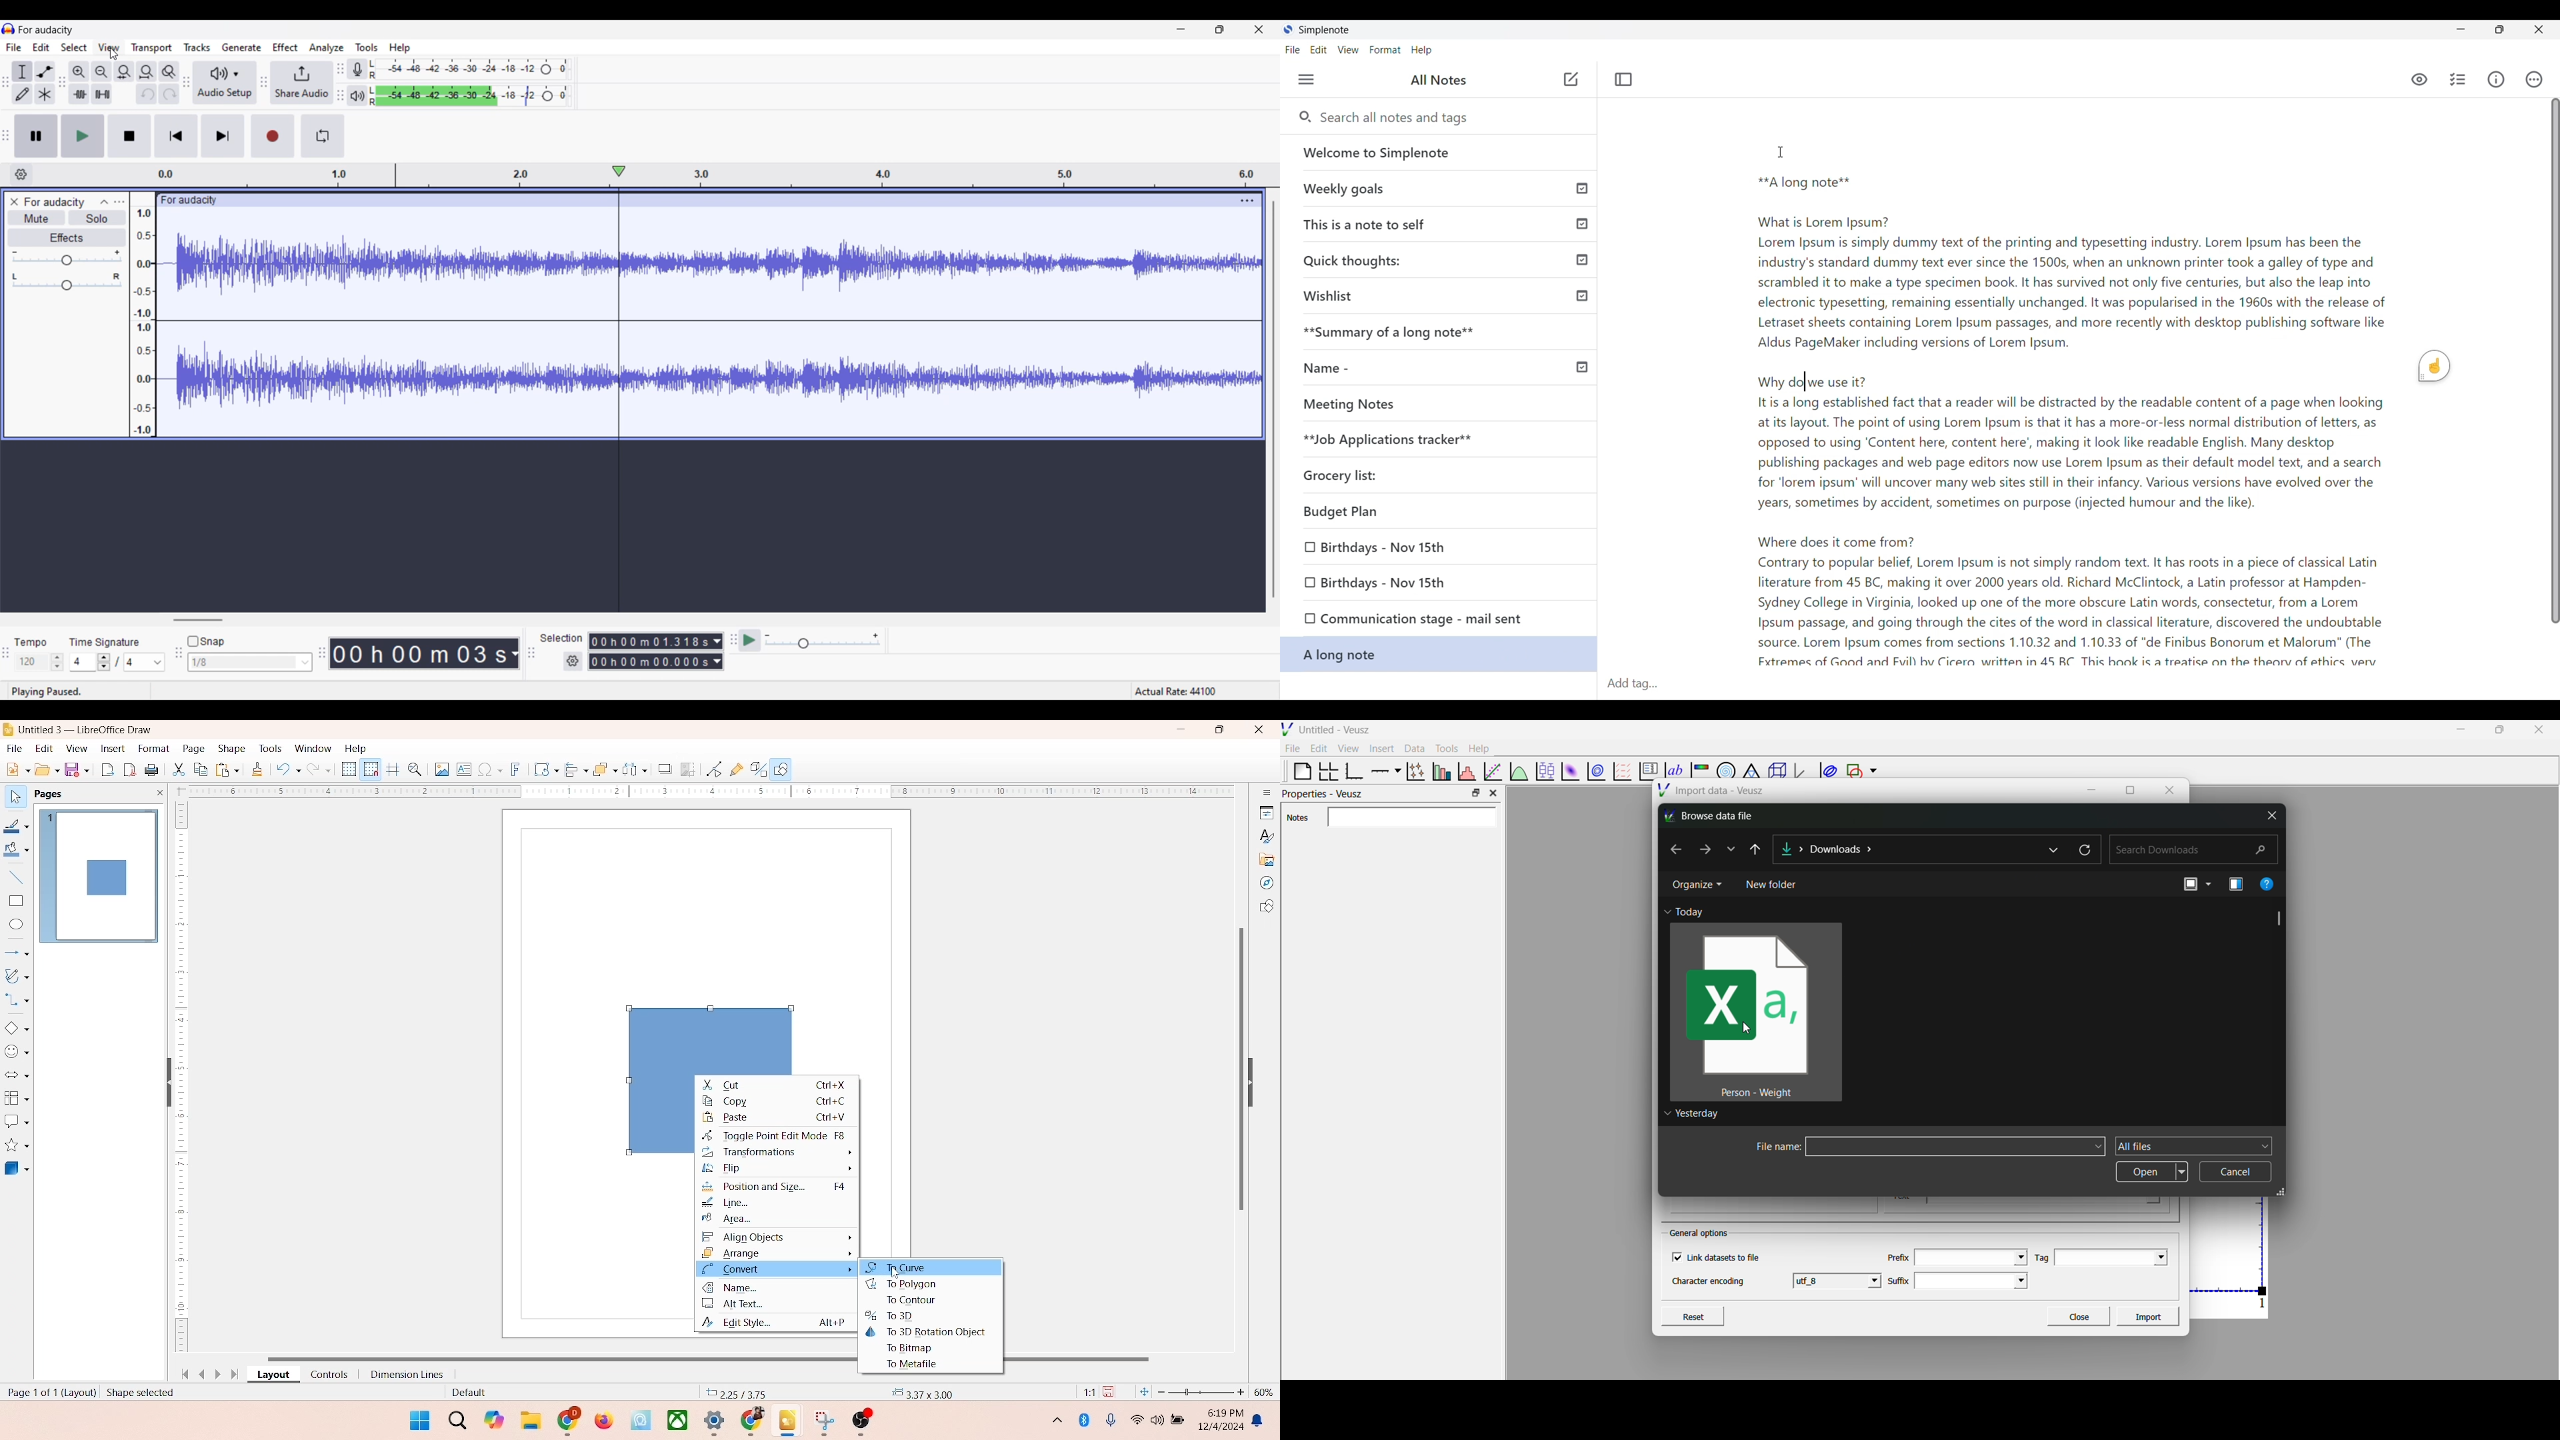 This screenshot has width=2576, height=1456. Describe the element at coordinates (2459, 79) in the screenshot. I see `Insert checklist` at that location.